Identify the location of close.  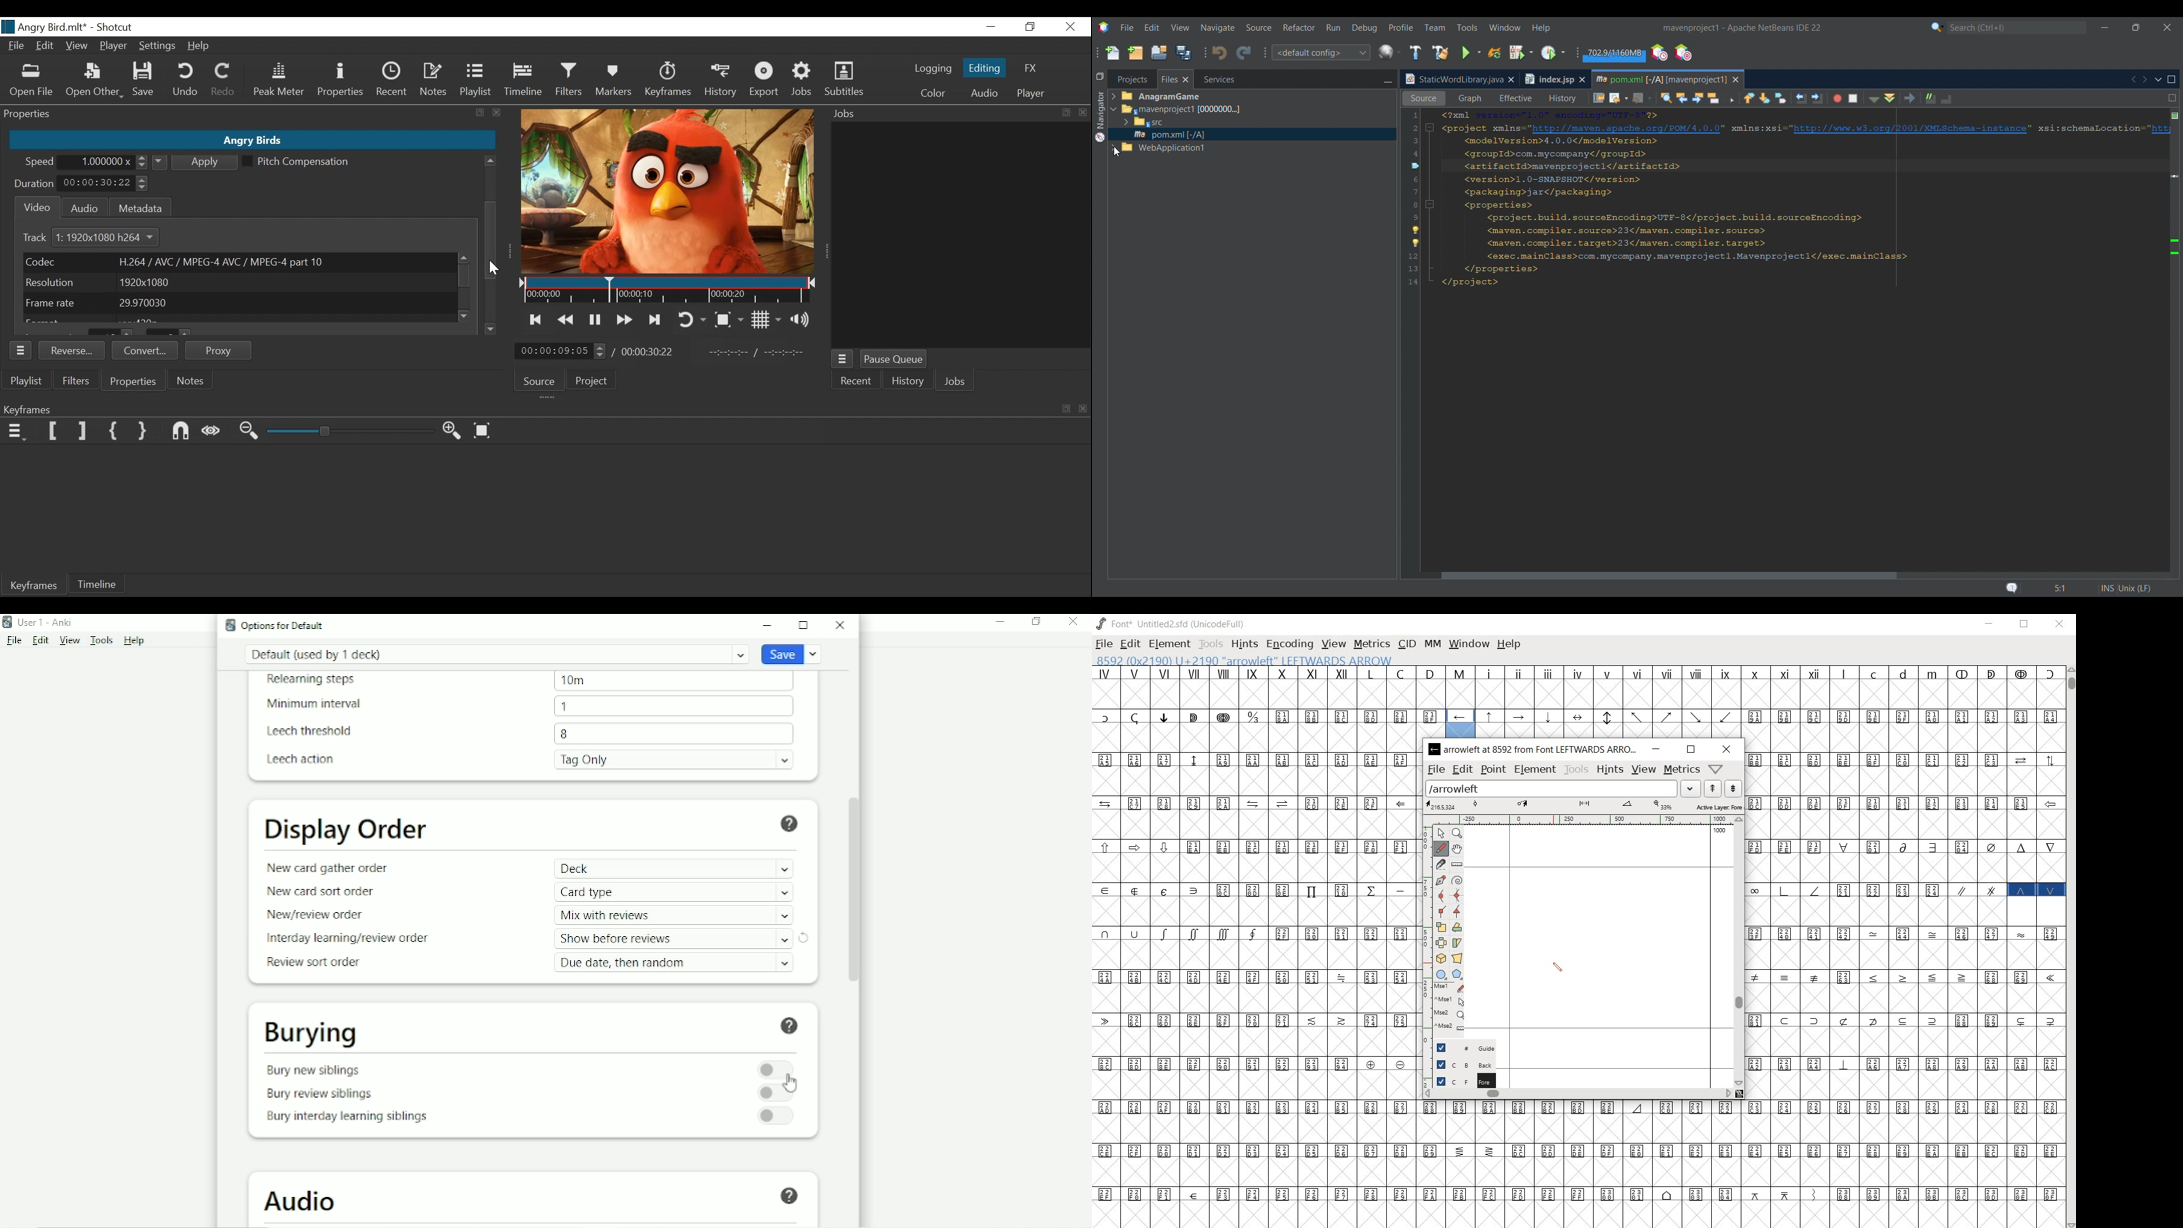
(1725, 749).